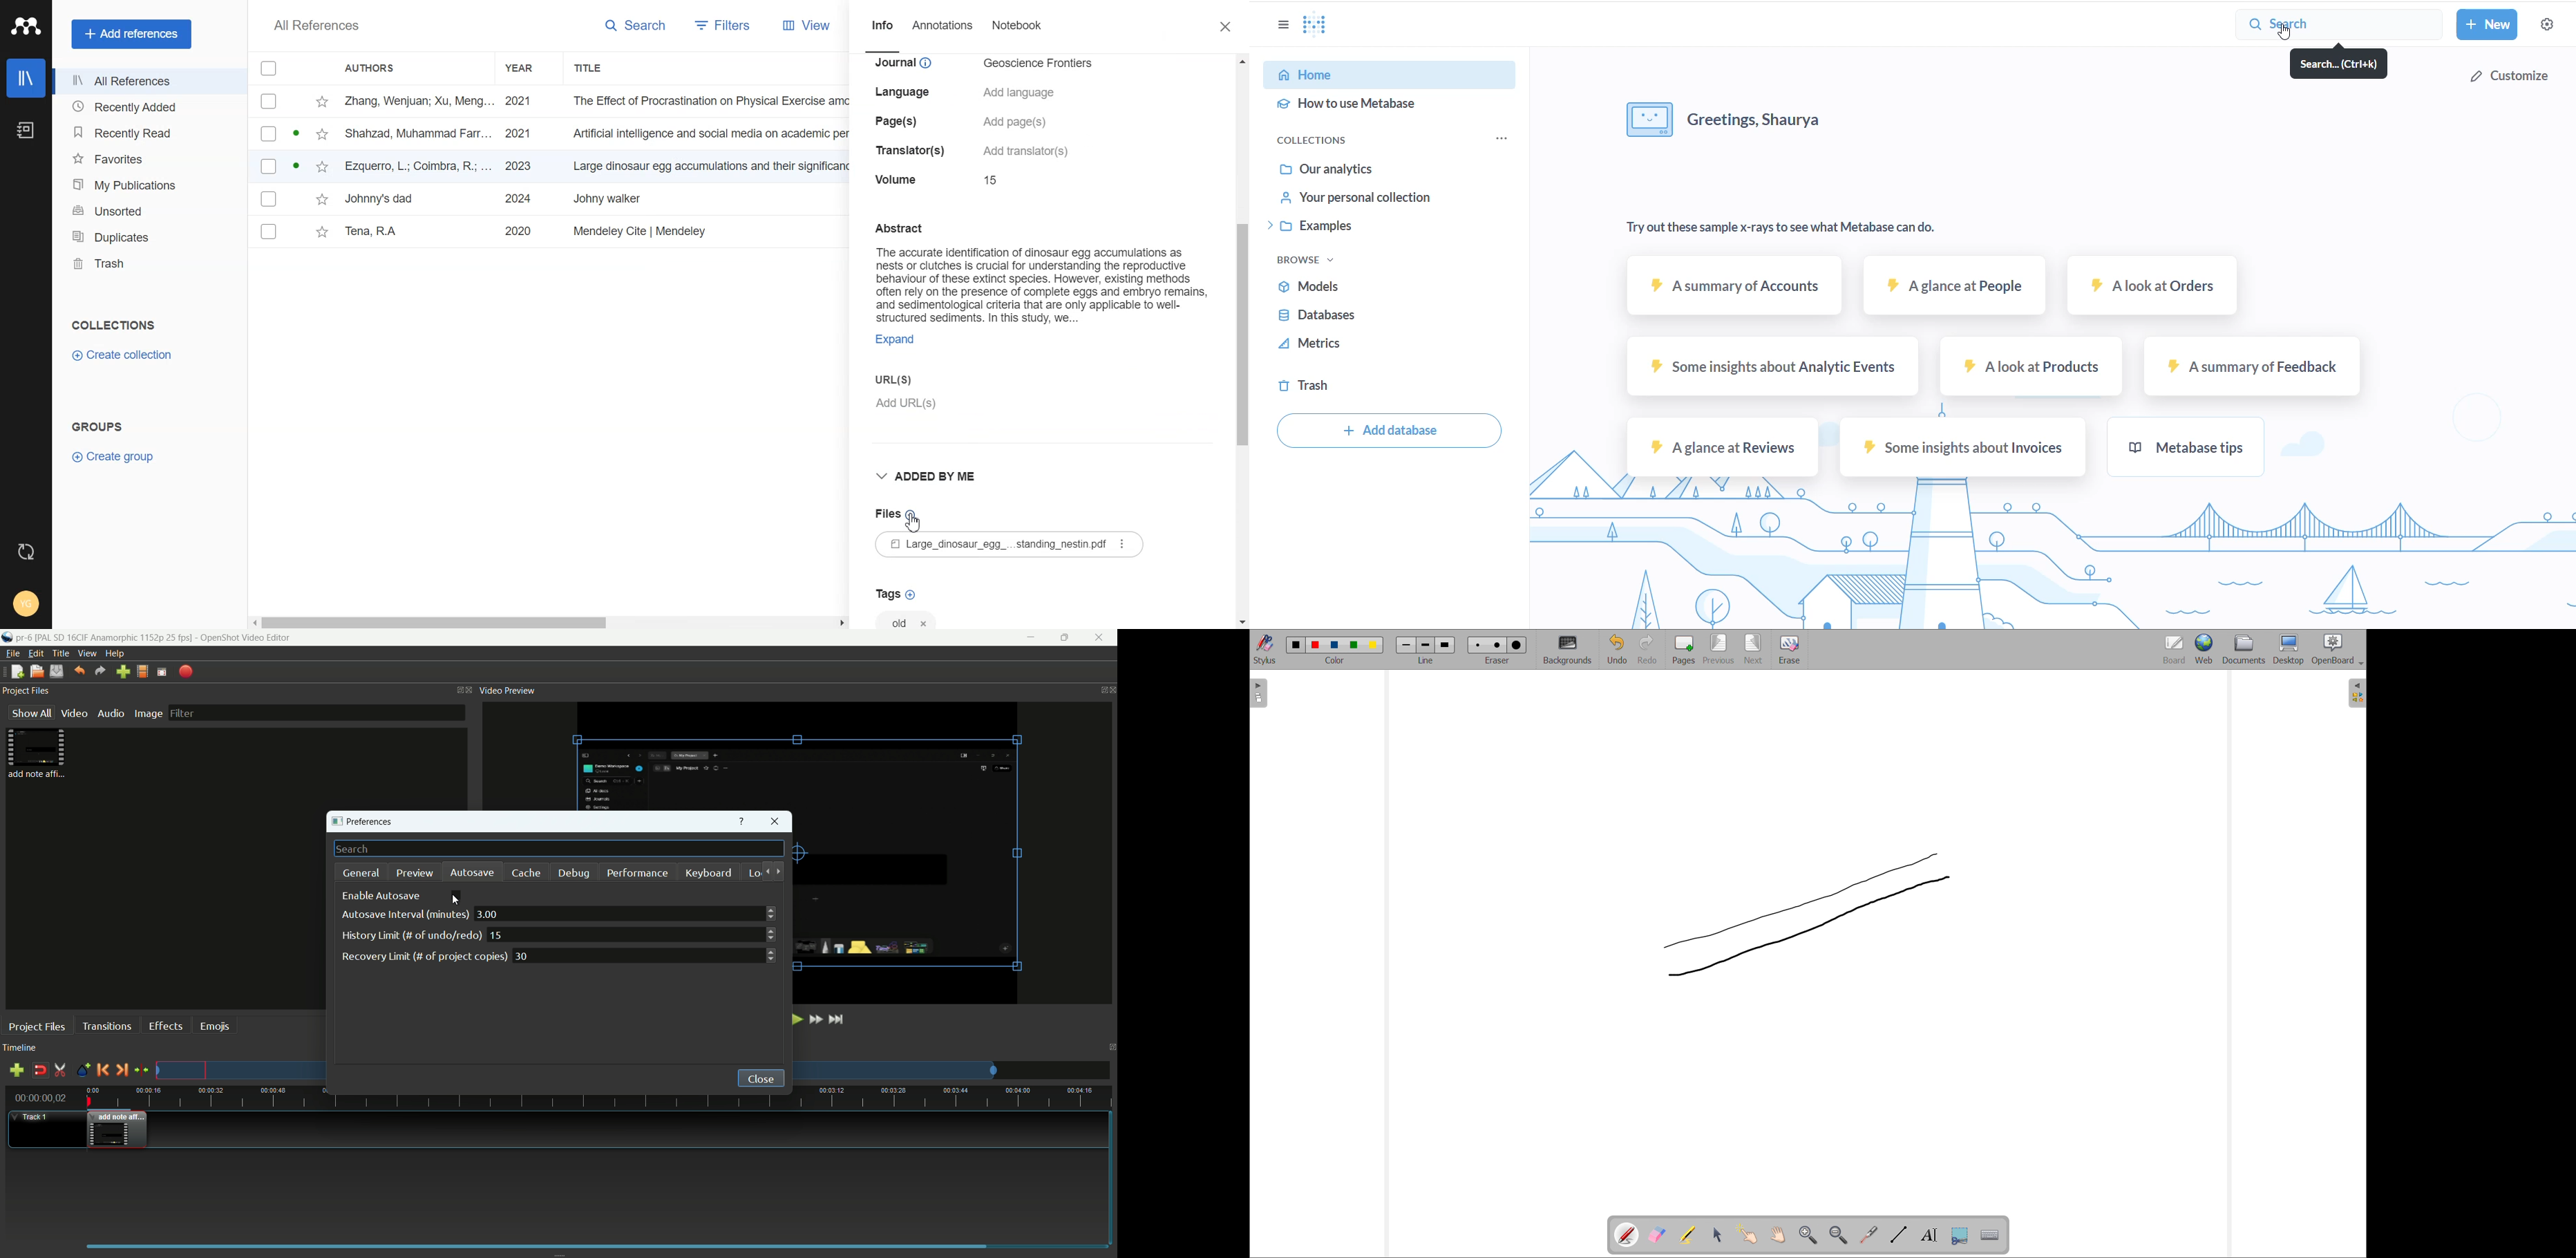 The height and width of the screenshot is (1260, 2576). What do you see at coordinates (115, 638) in the screenshot?
I see `profile` at bounding box center [115, 638].